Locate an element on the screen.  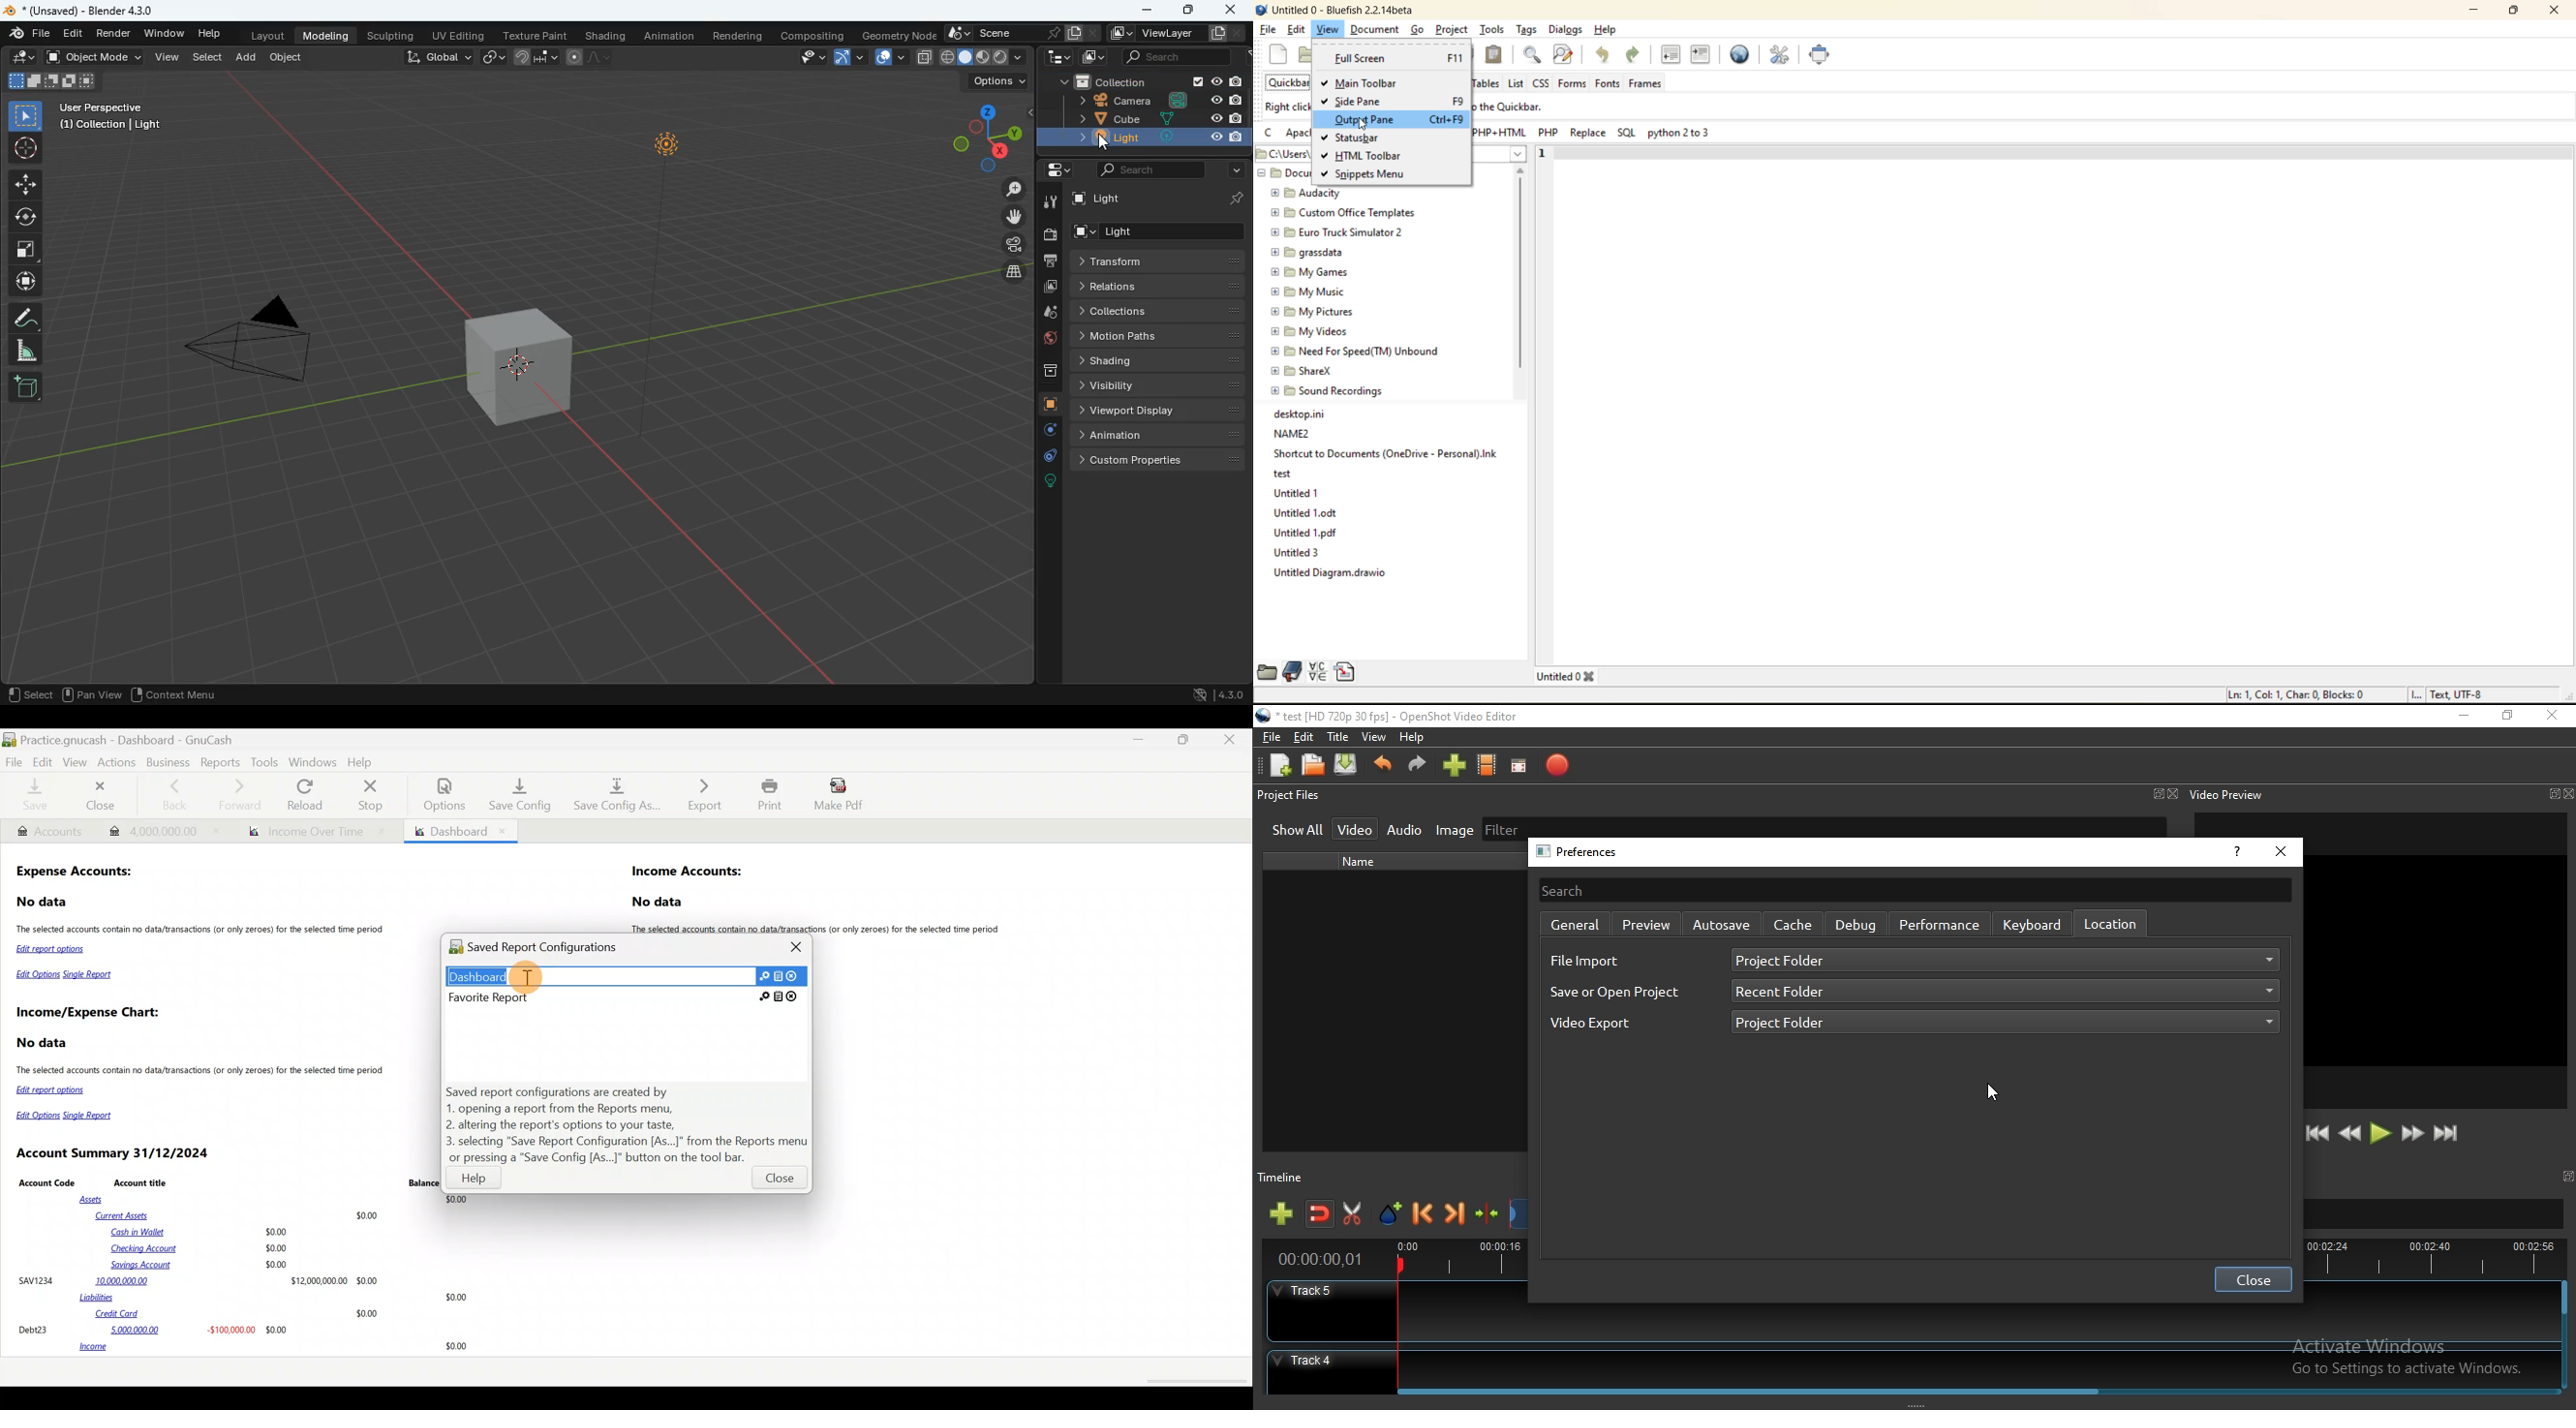
vertical scroll bar is located at coordinates (2564, 1301).